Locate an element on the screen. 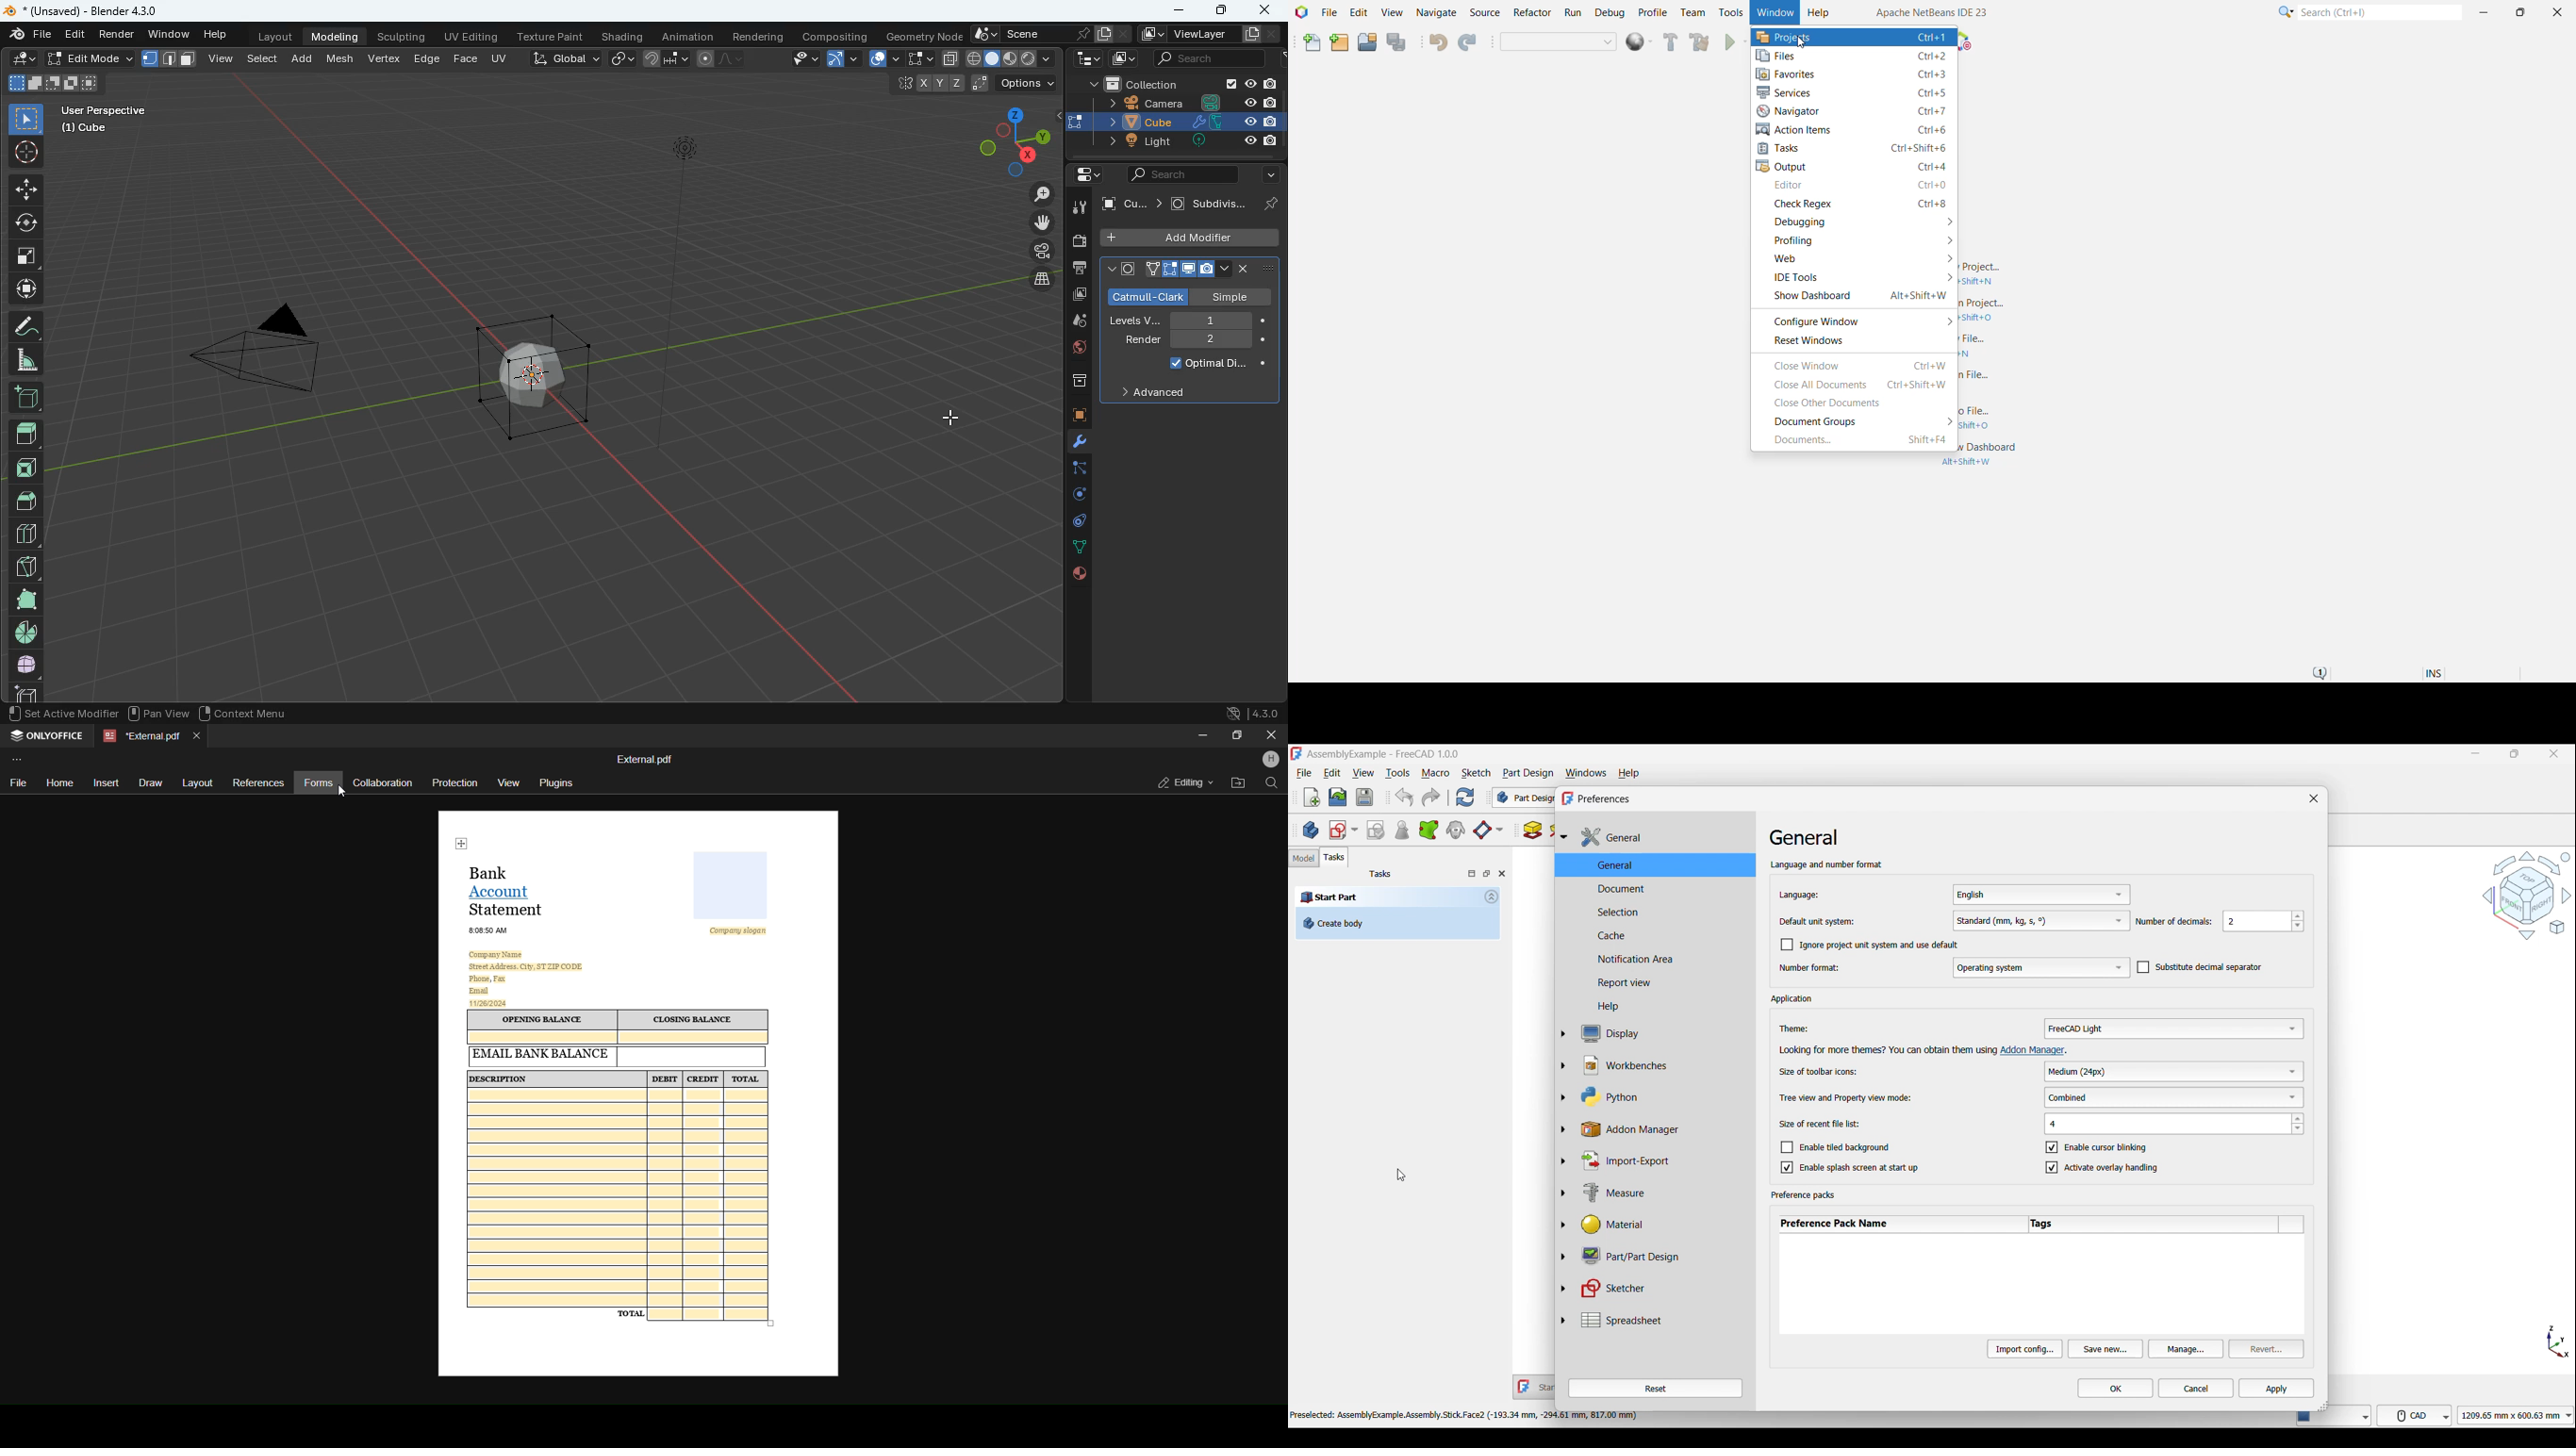 The image size is (2576, 1456). angle is located at coordinates (25, 361).